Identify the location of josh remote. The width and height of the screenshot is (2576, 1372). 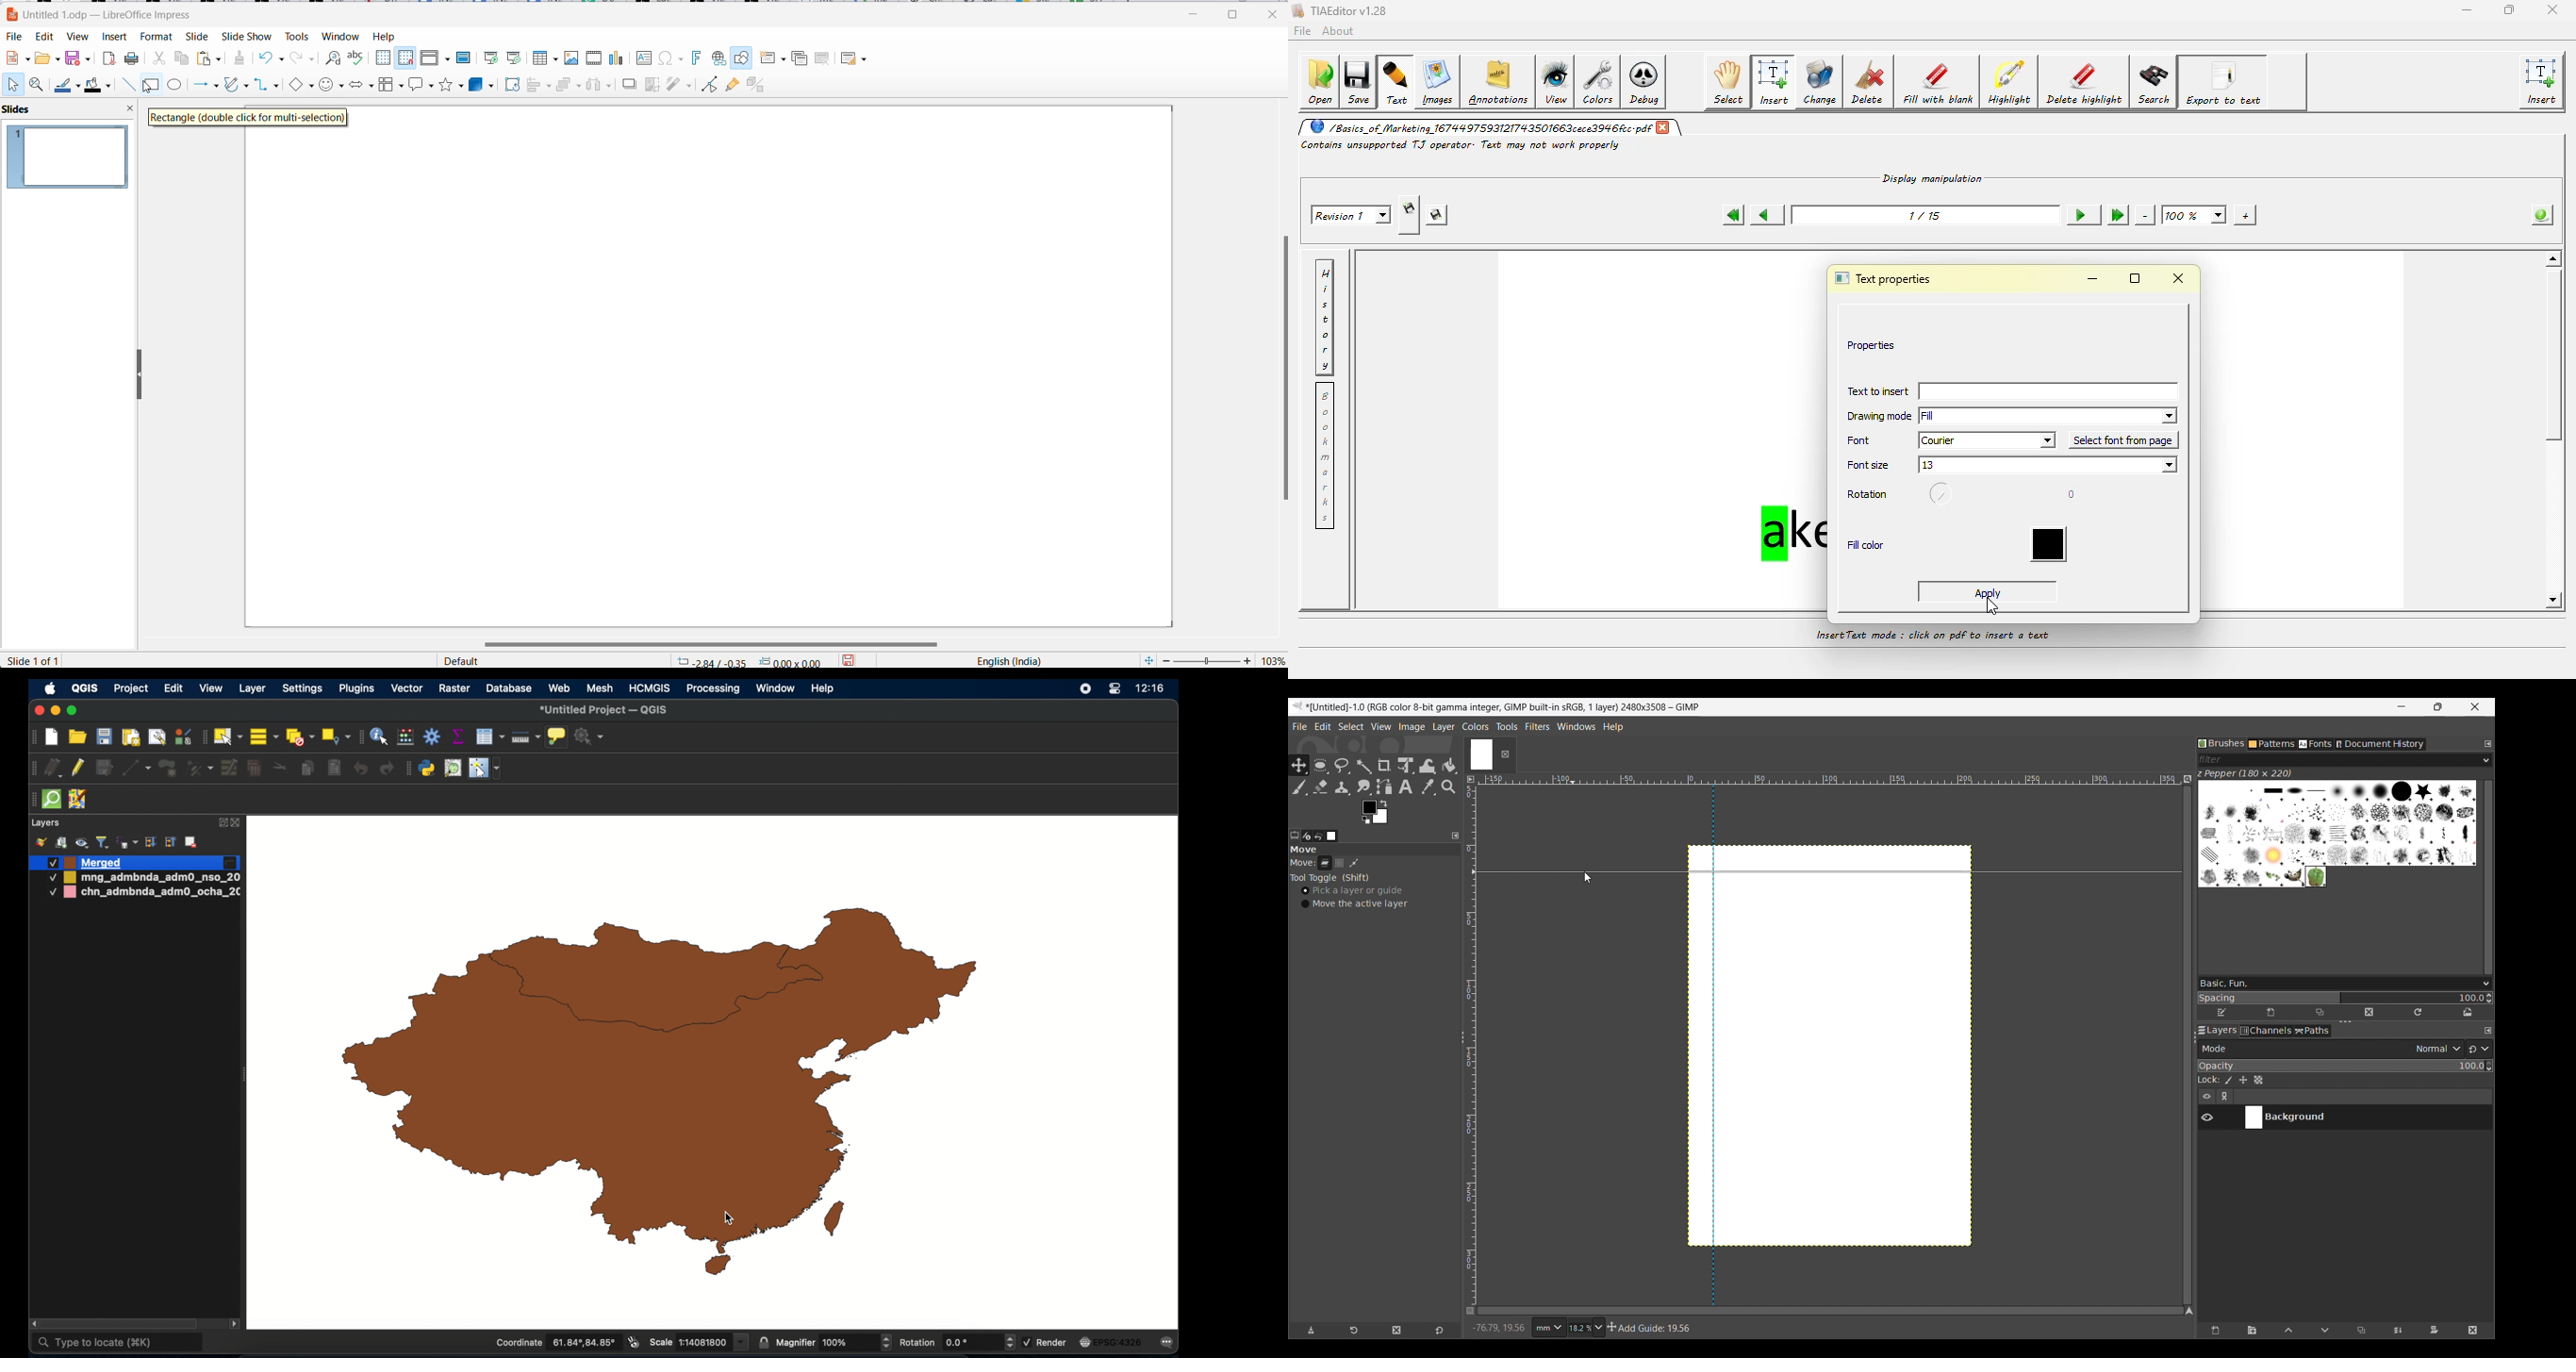
(77, 800).